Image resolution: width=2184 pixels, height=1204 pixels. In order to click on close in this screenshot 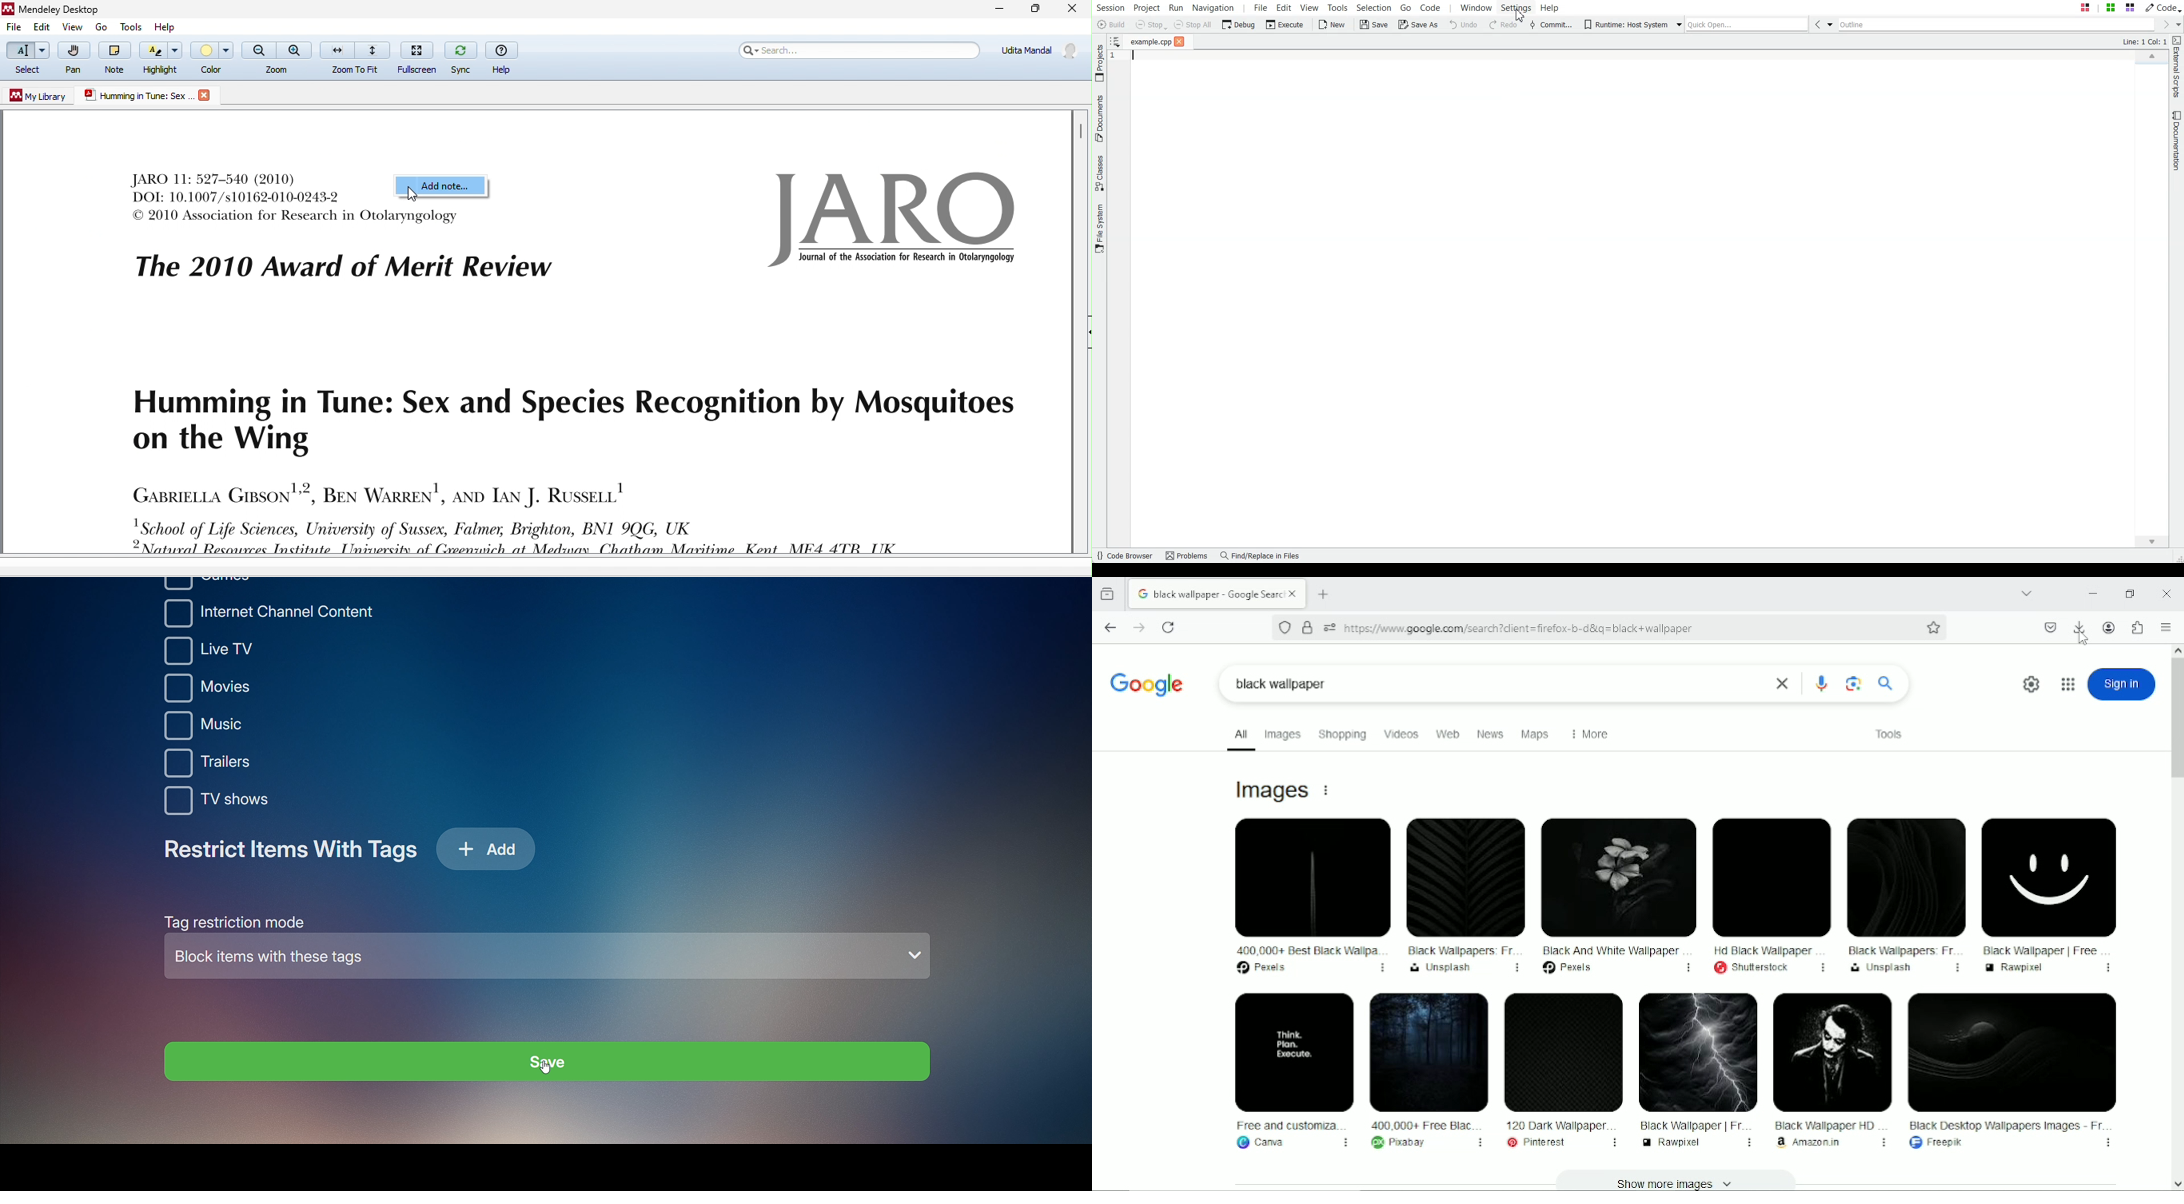, I will do `click(1071, 10)`.